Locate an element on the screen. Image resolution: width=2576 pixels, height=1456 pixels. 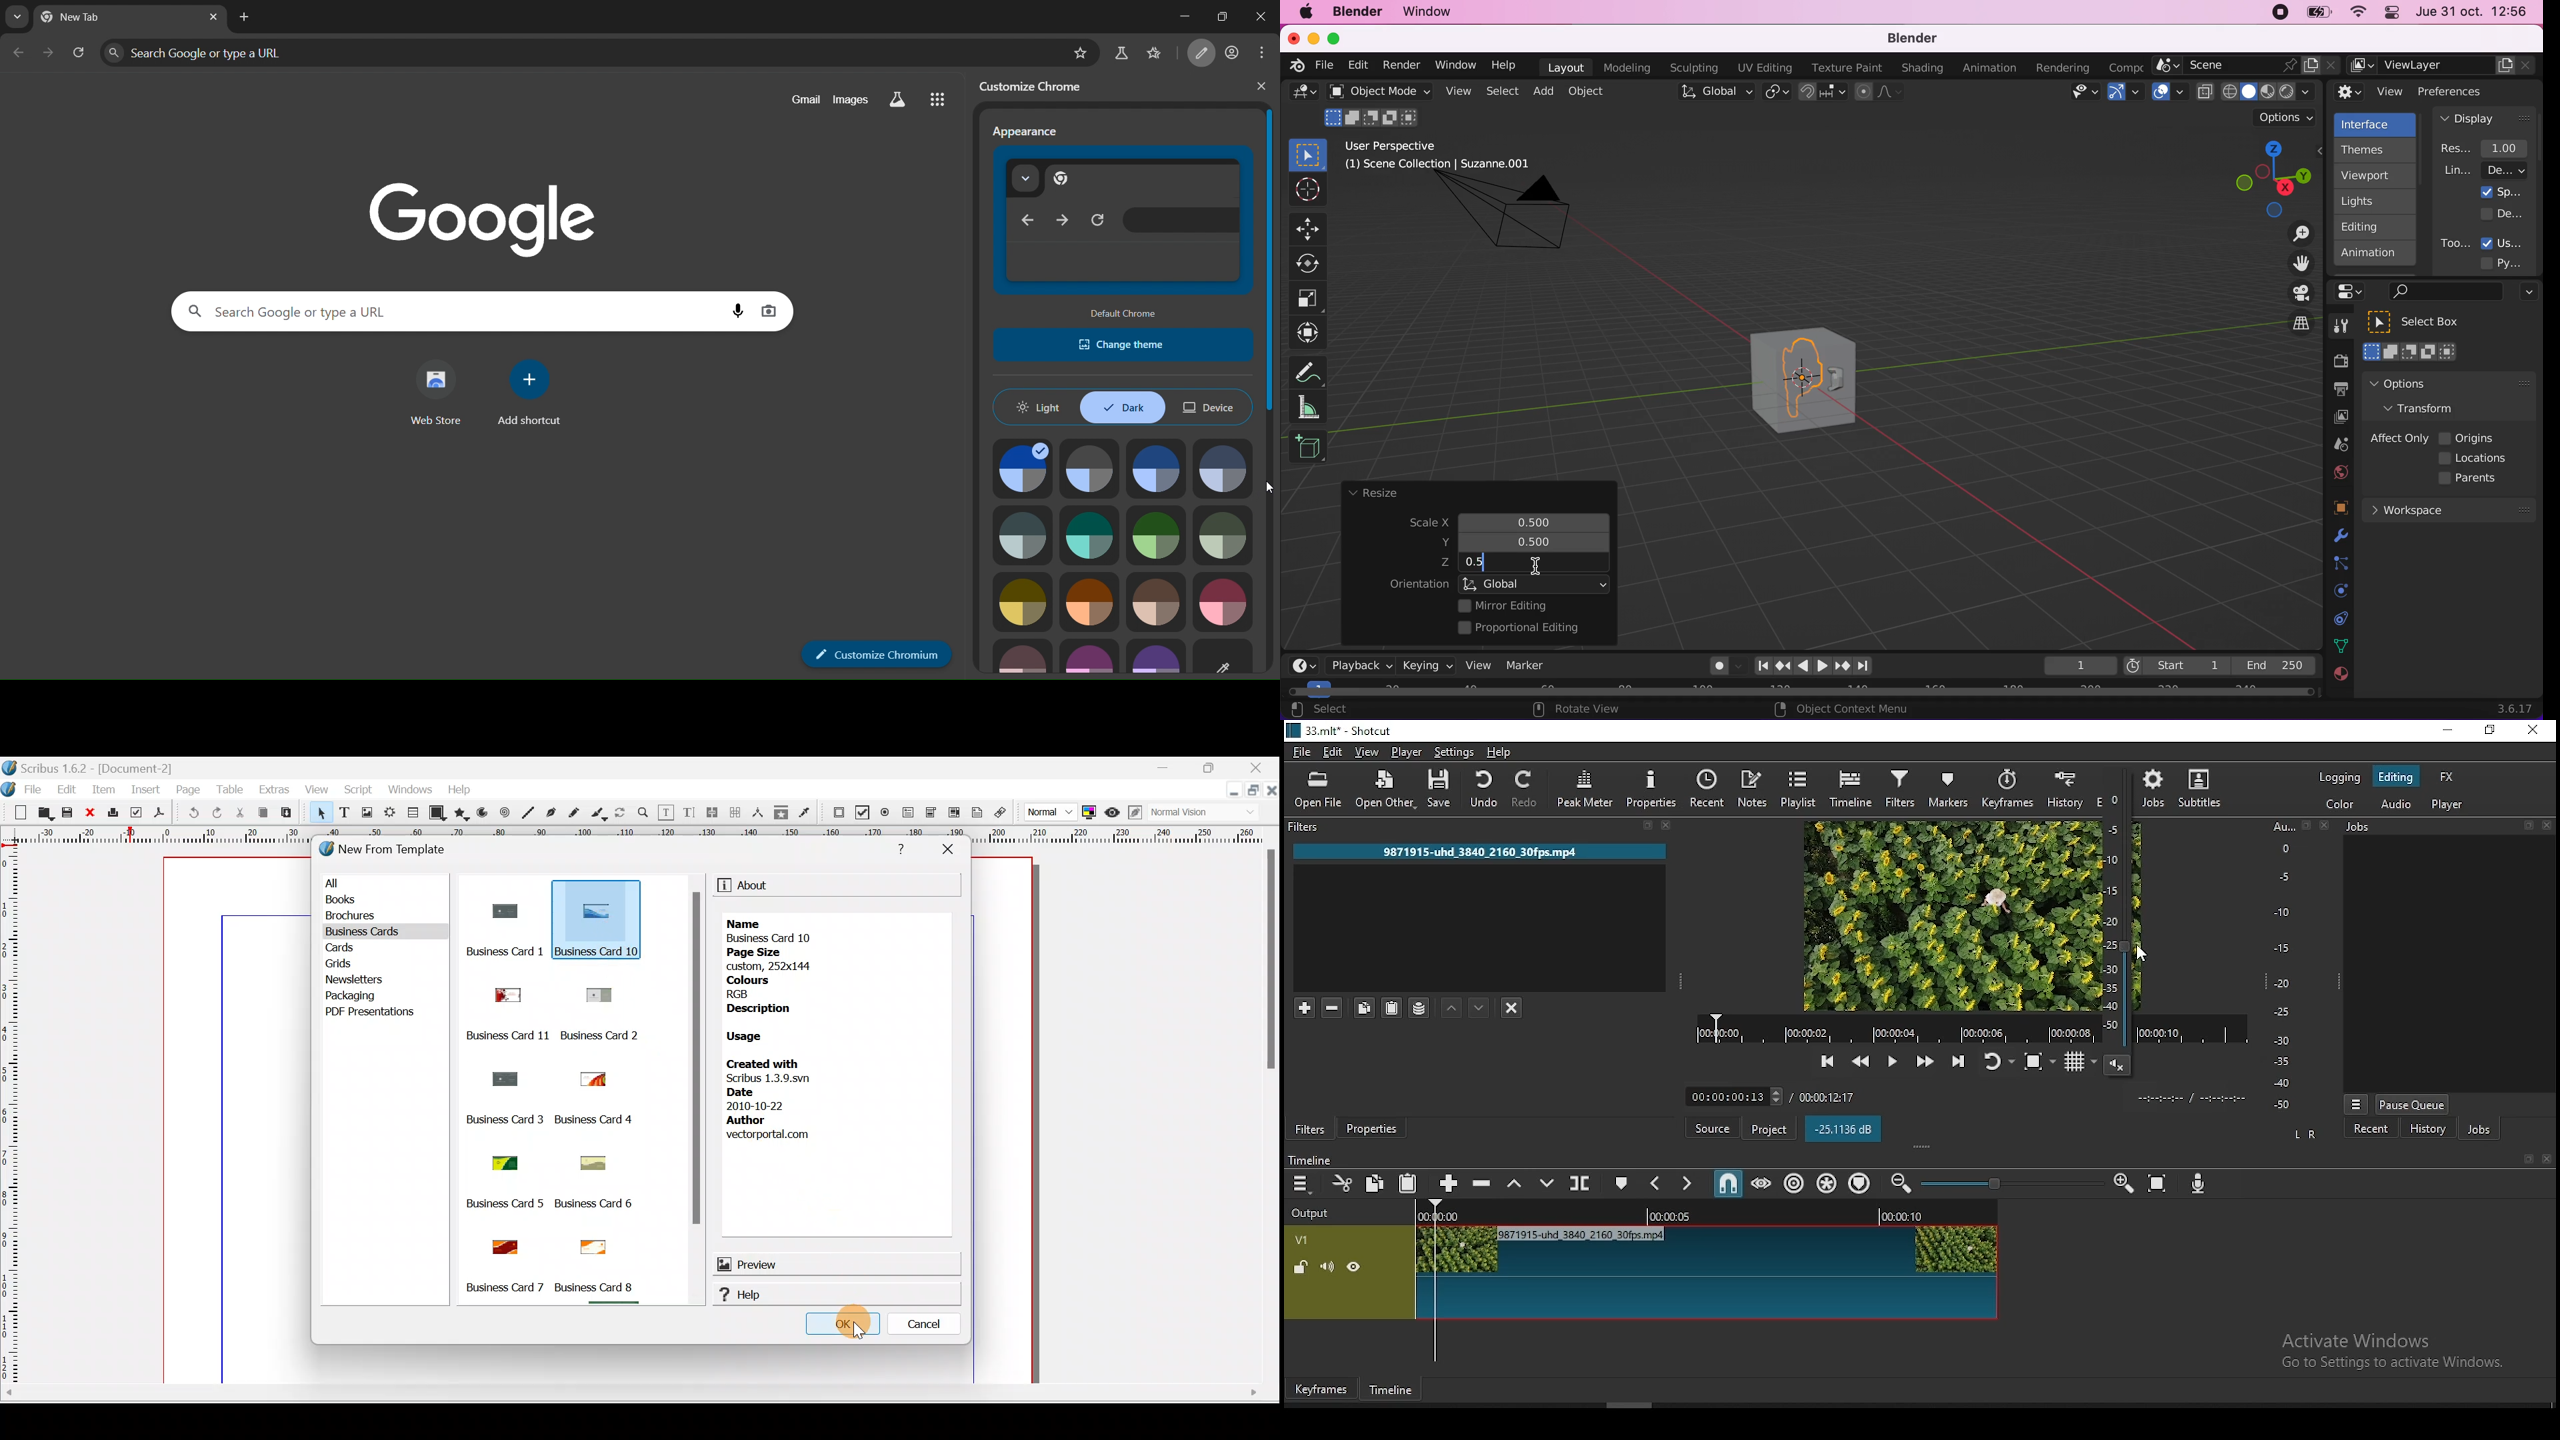
Text frame is located at coordinates (345, 815).